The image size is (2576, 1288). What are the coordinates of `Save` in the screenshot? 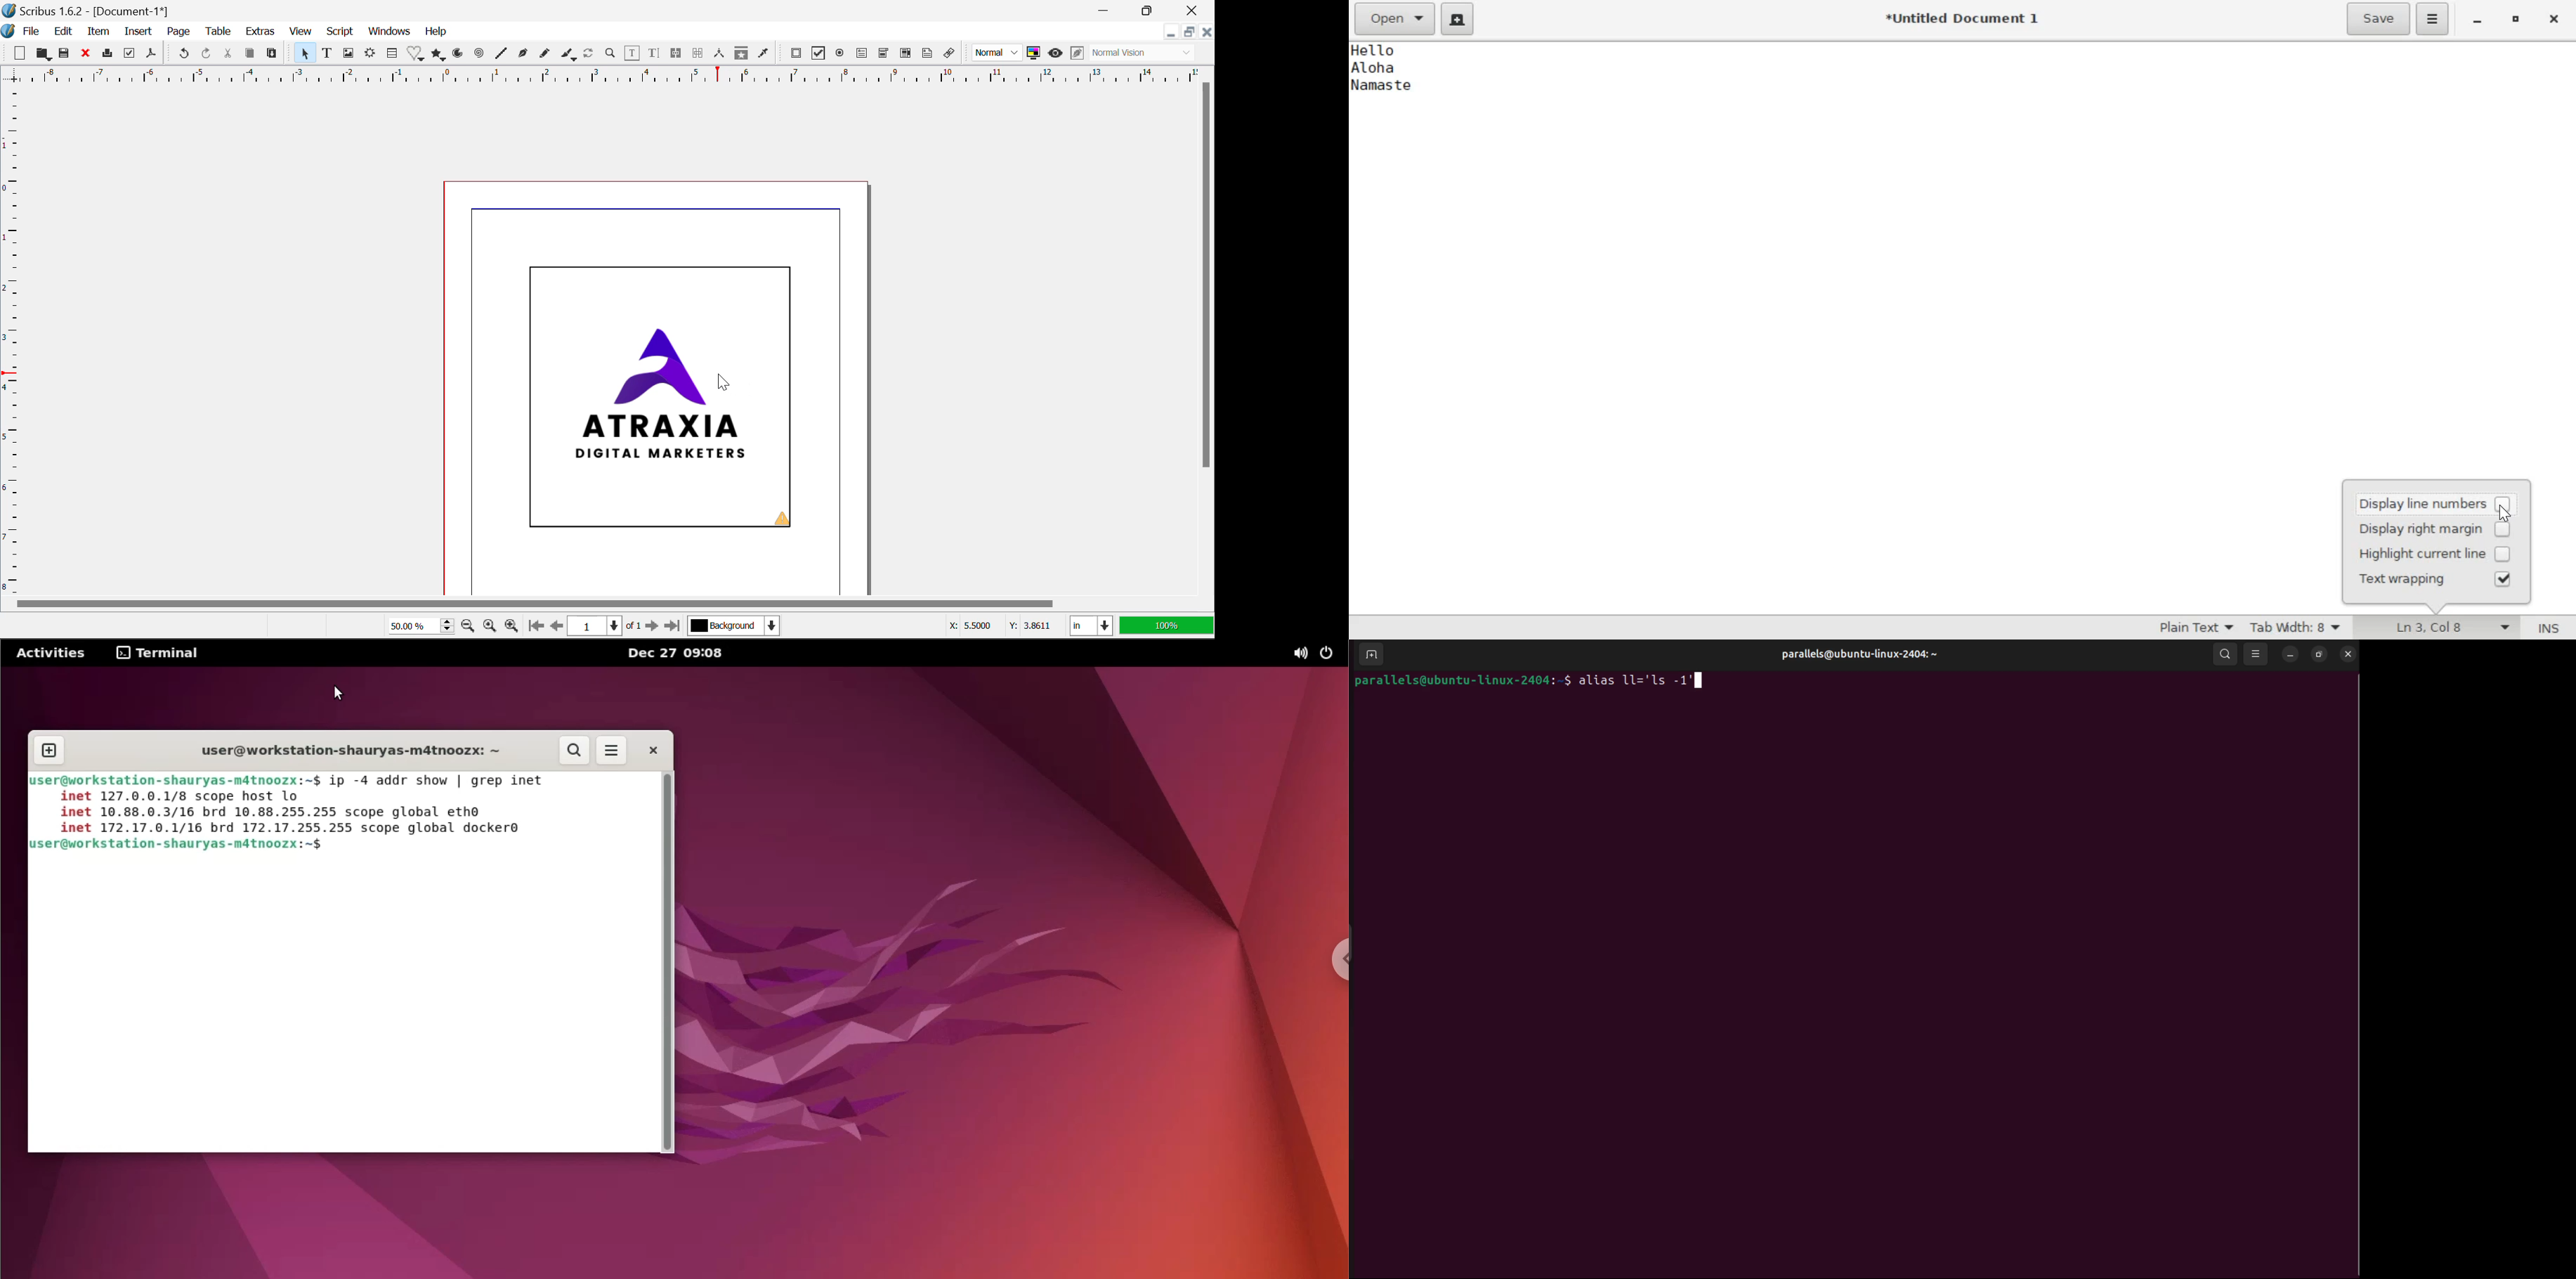 It's located at (65, 55).